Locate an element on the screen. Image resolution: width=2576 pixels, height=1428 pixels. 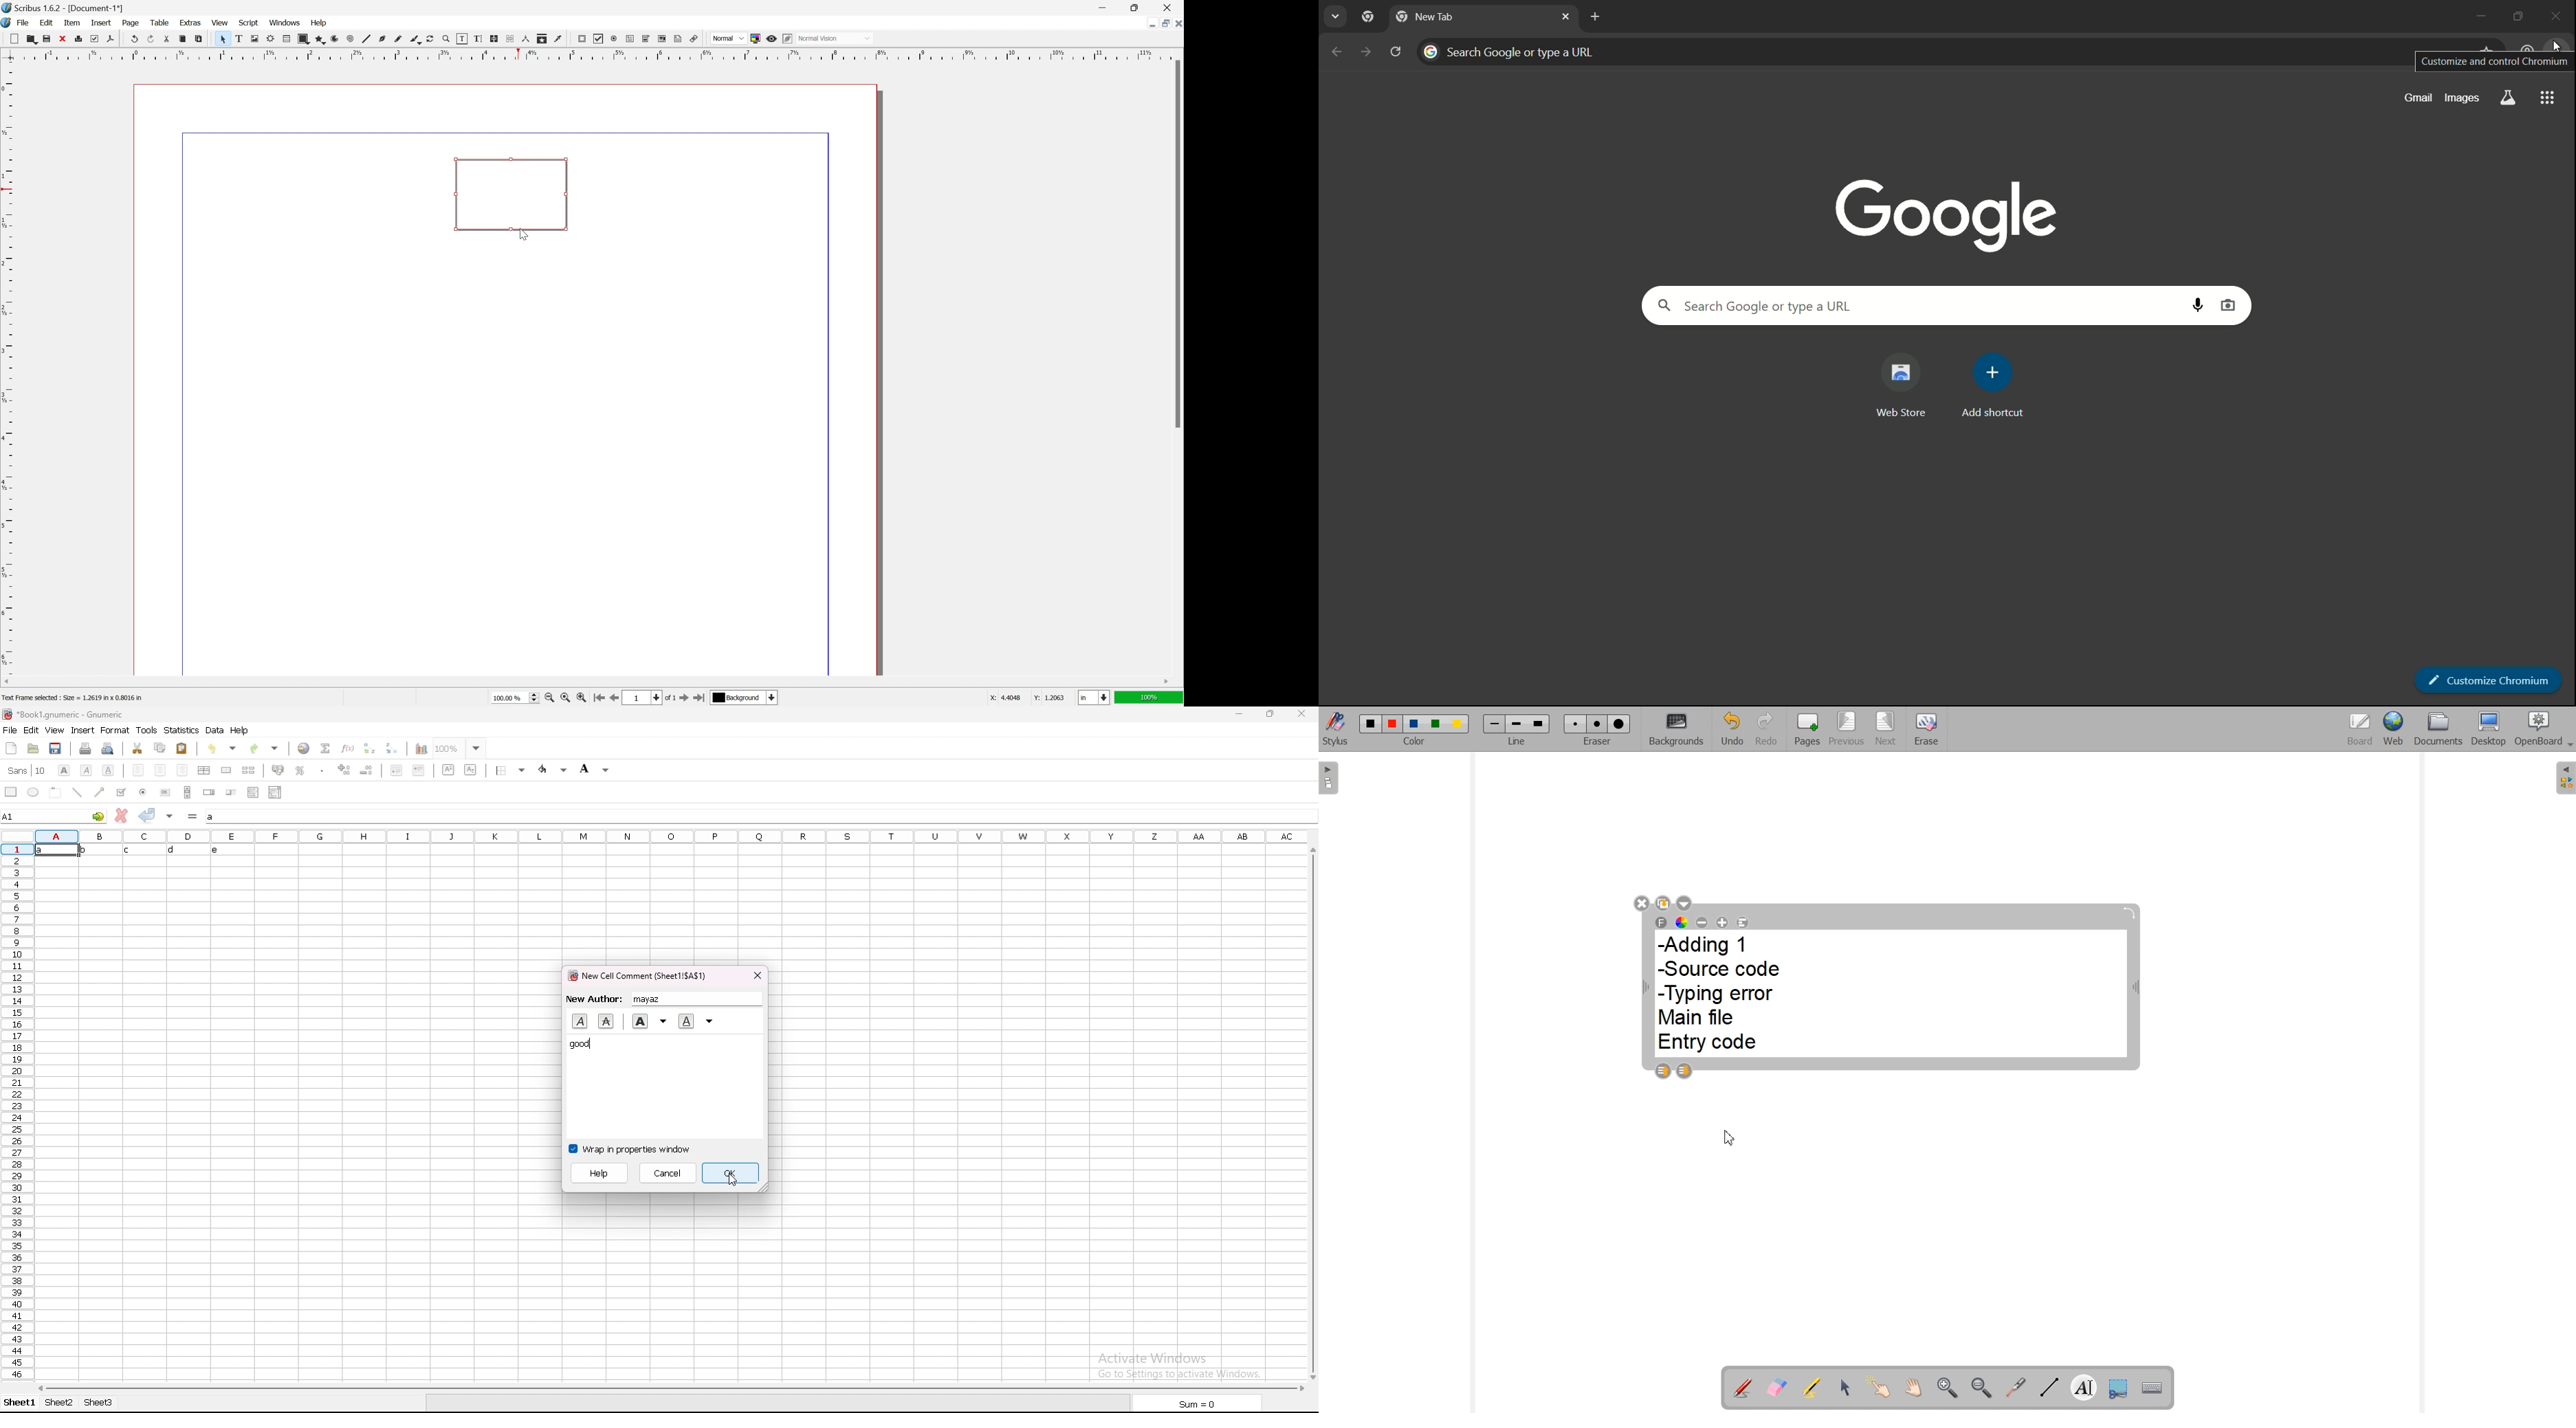
go to last page is located at coordinates (699, 700).